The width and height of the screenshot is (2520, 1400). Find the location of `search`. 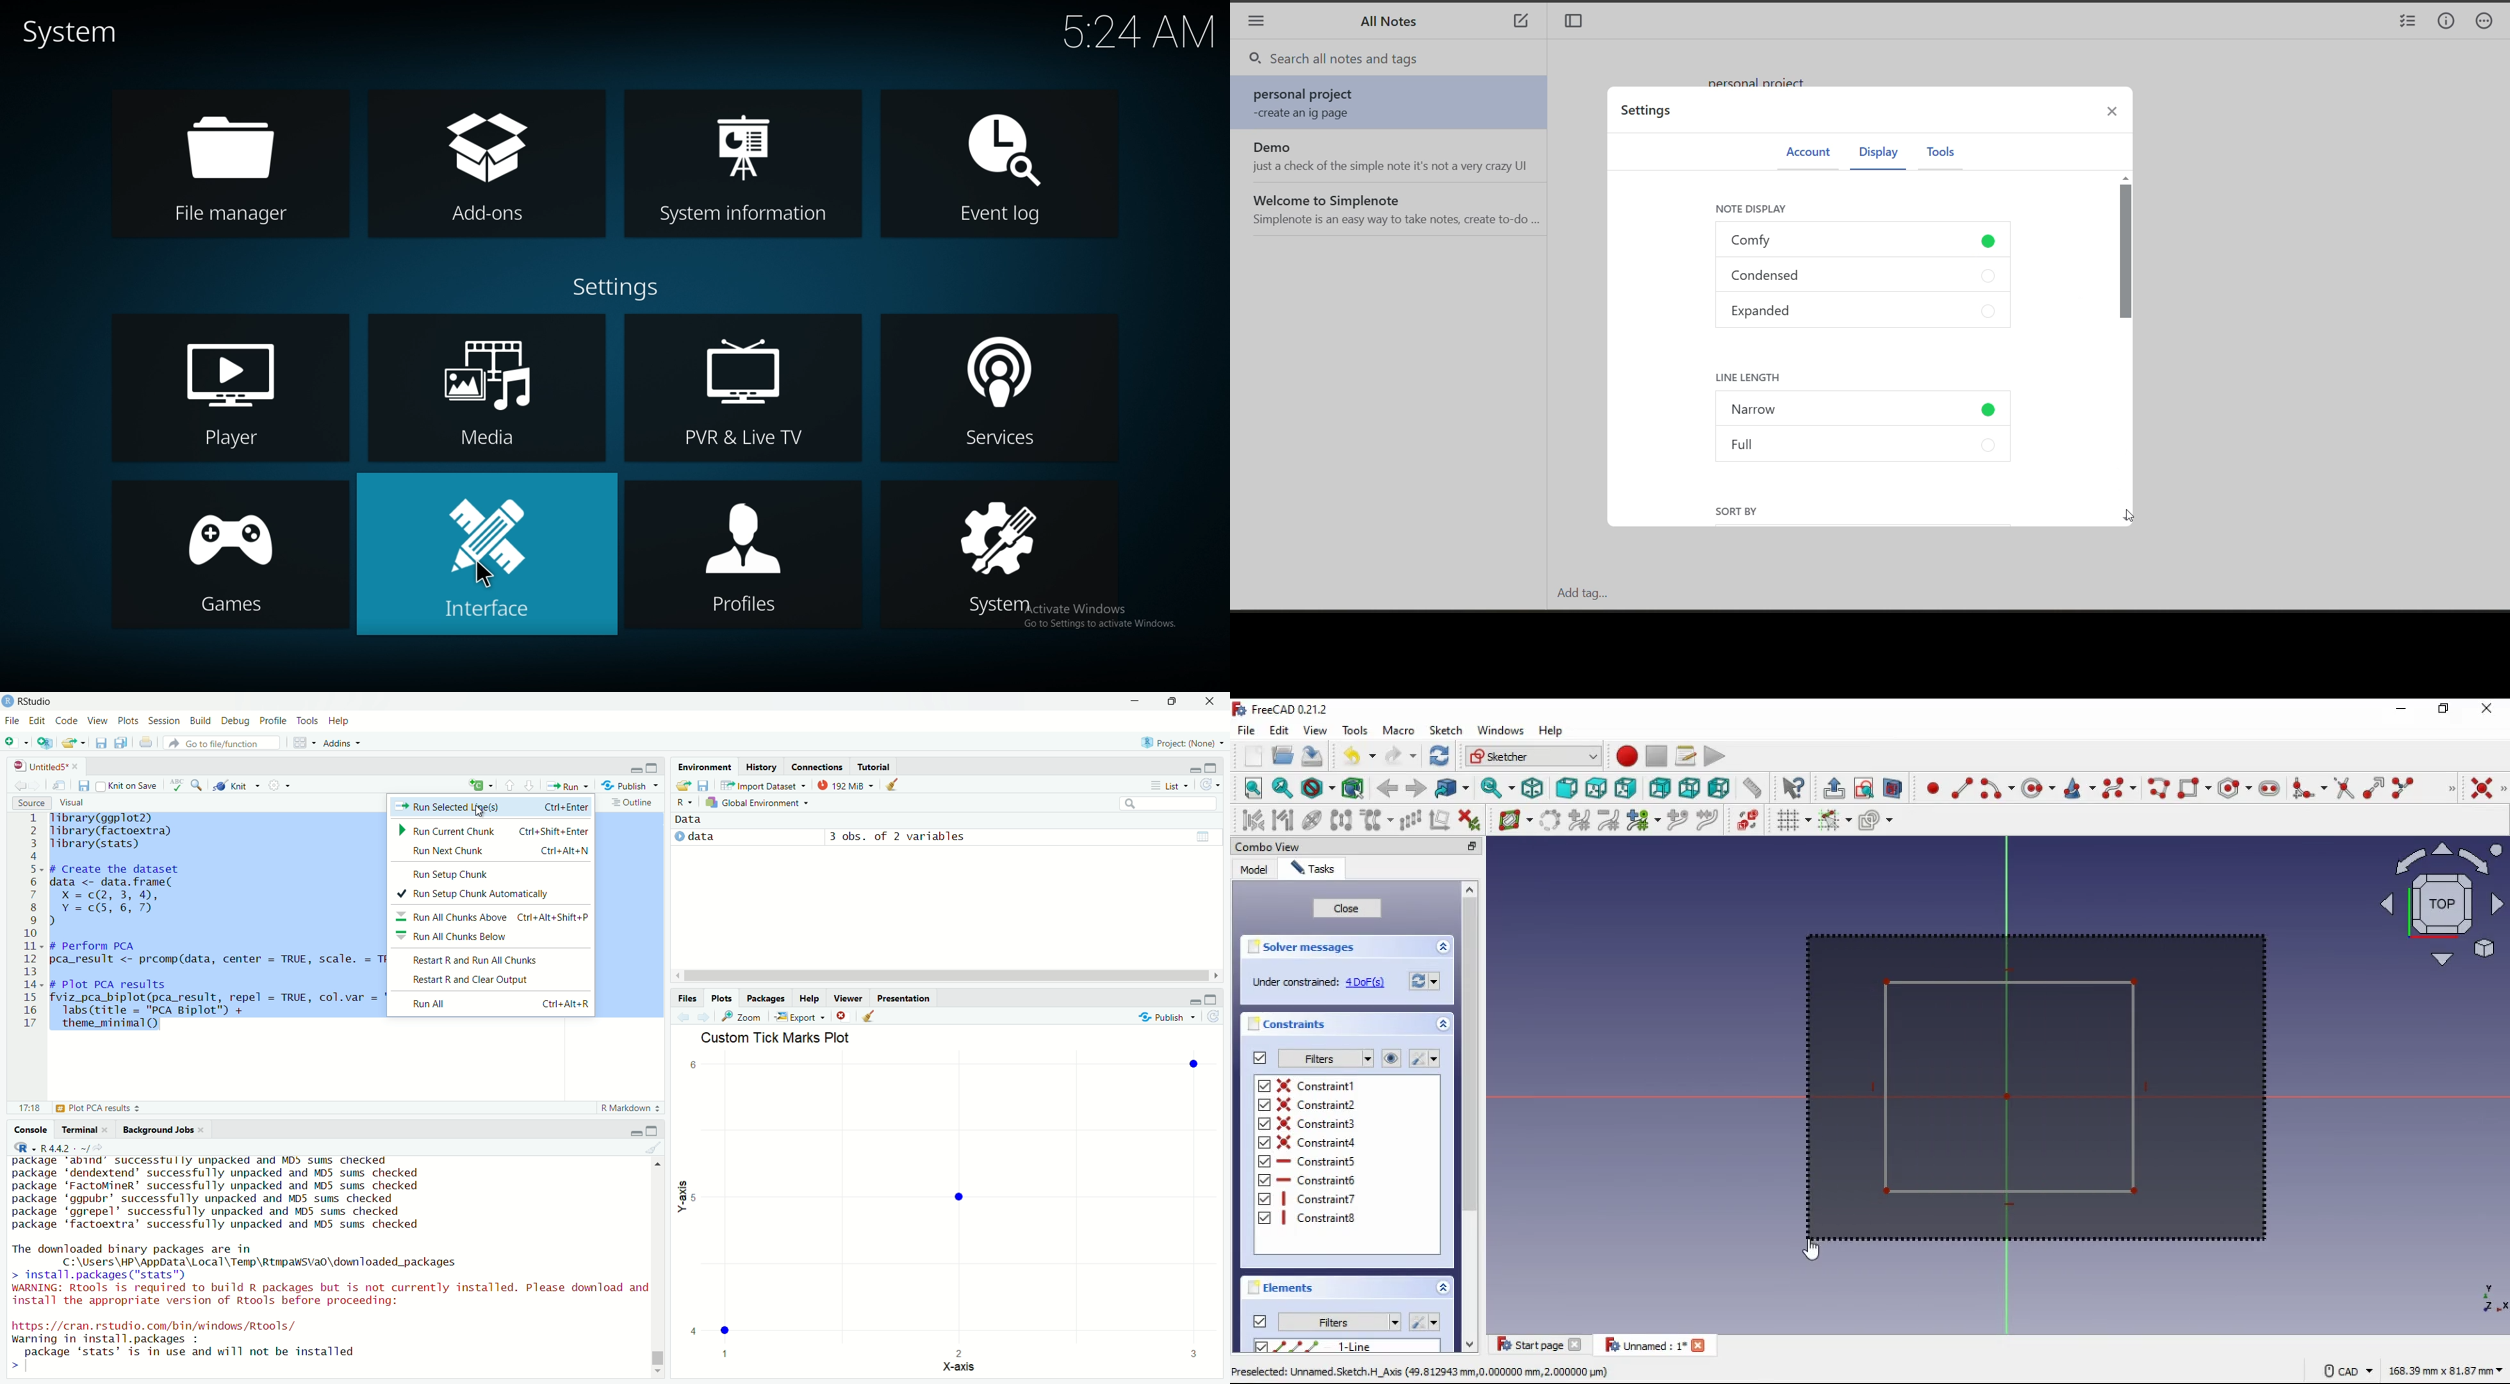

search is located at coordinates (1170, 803).